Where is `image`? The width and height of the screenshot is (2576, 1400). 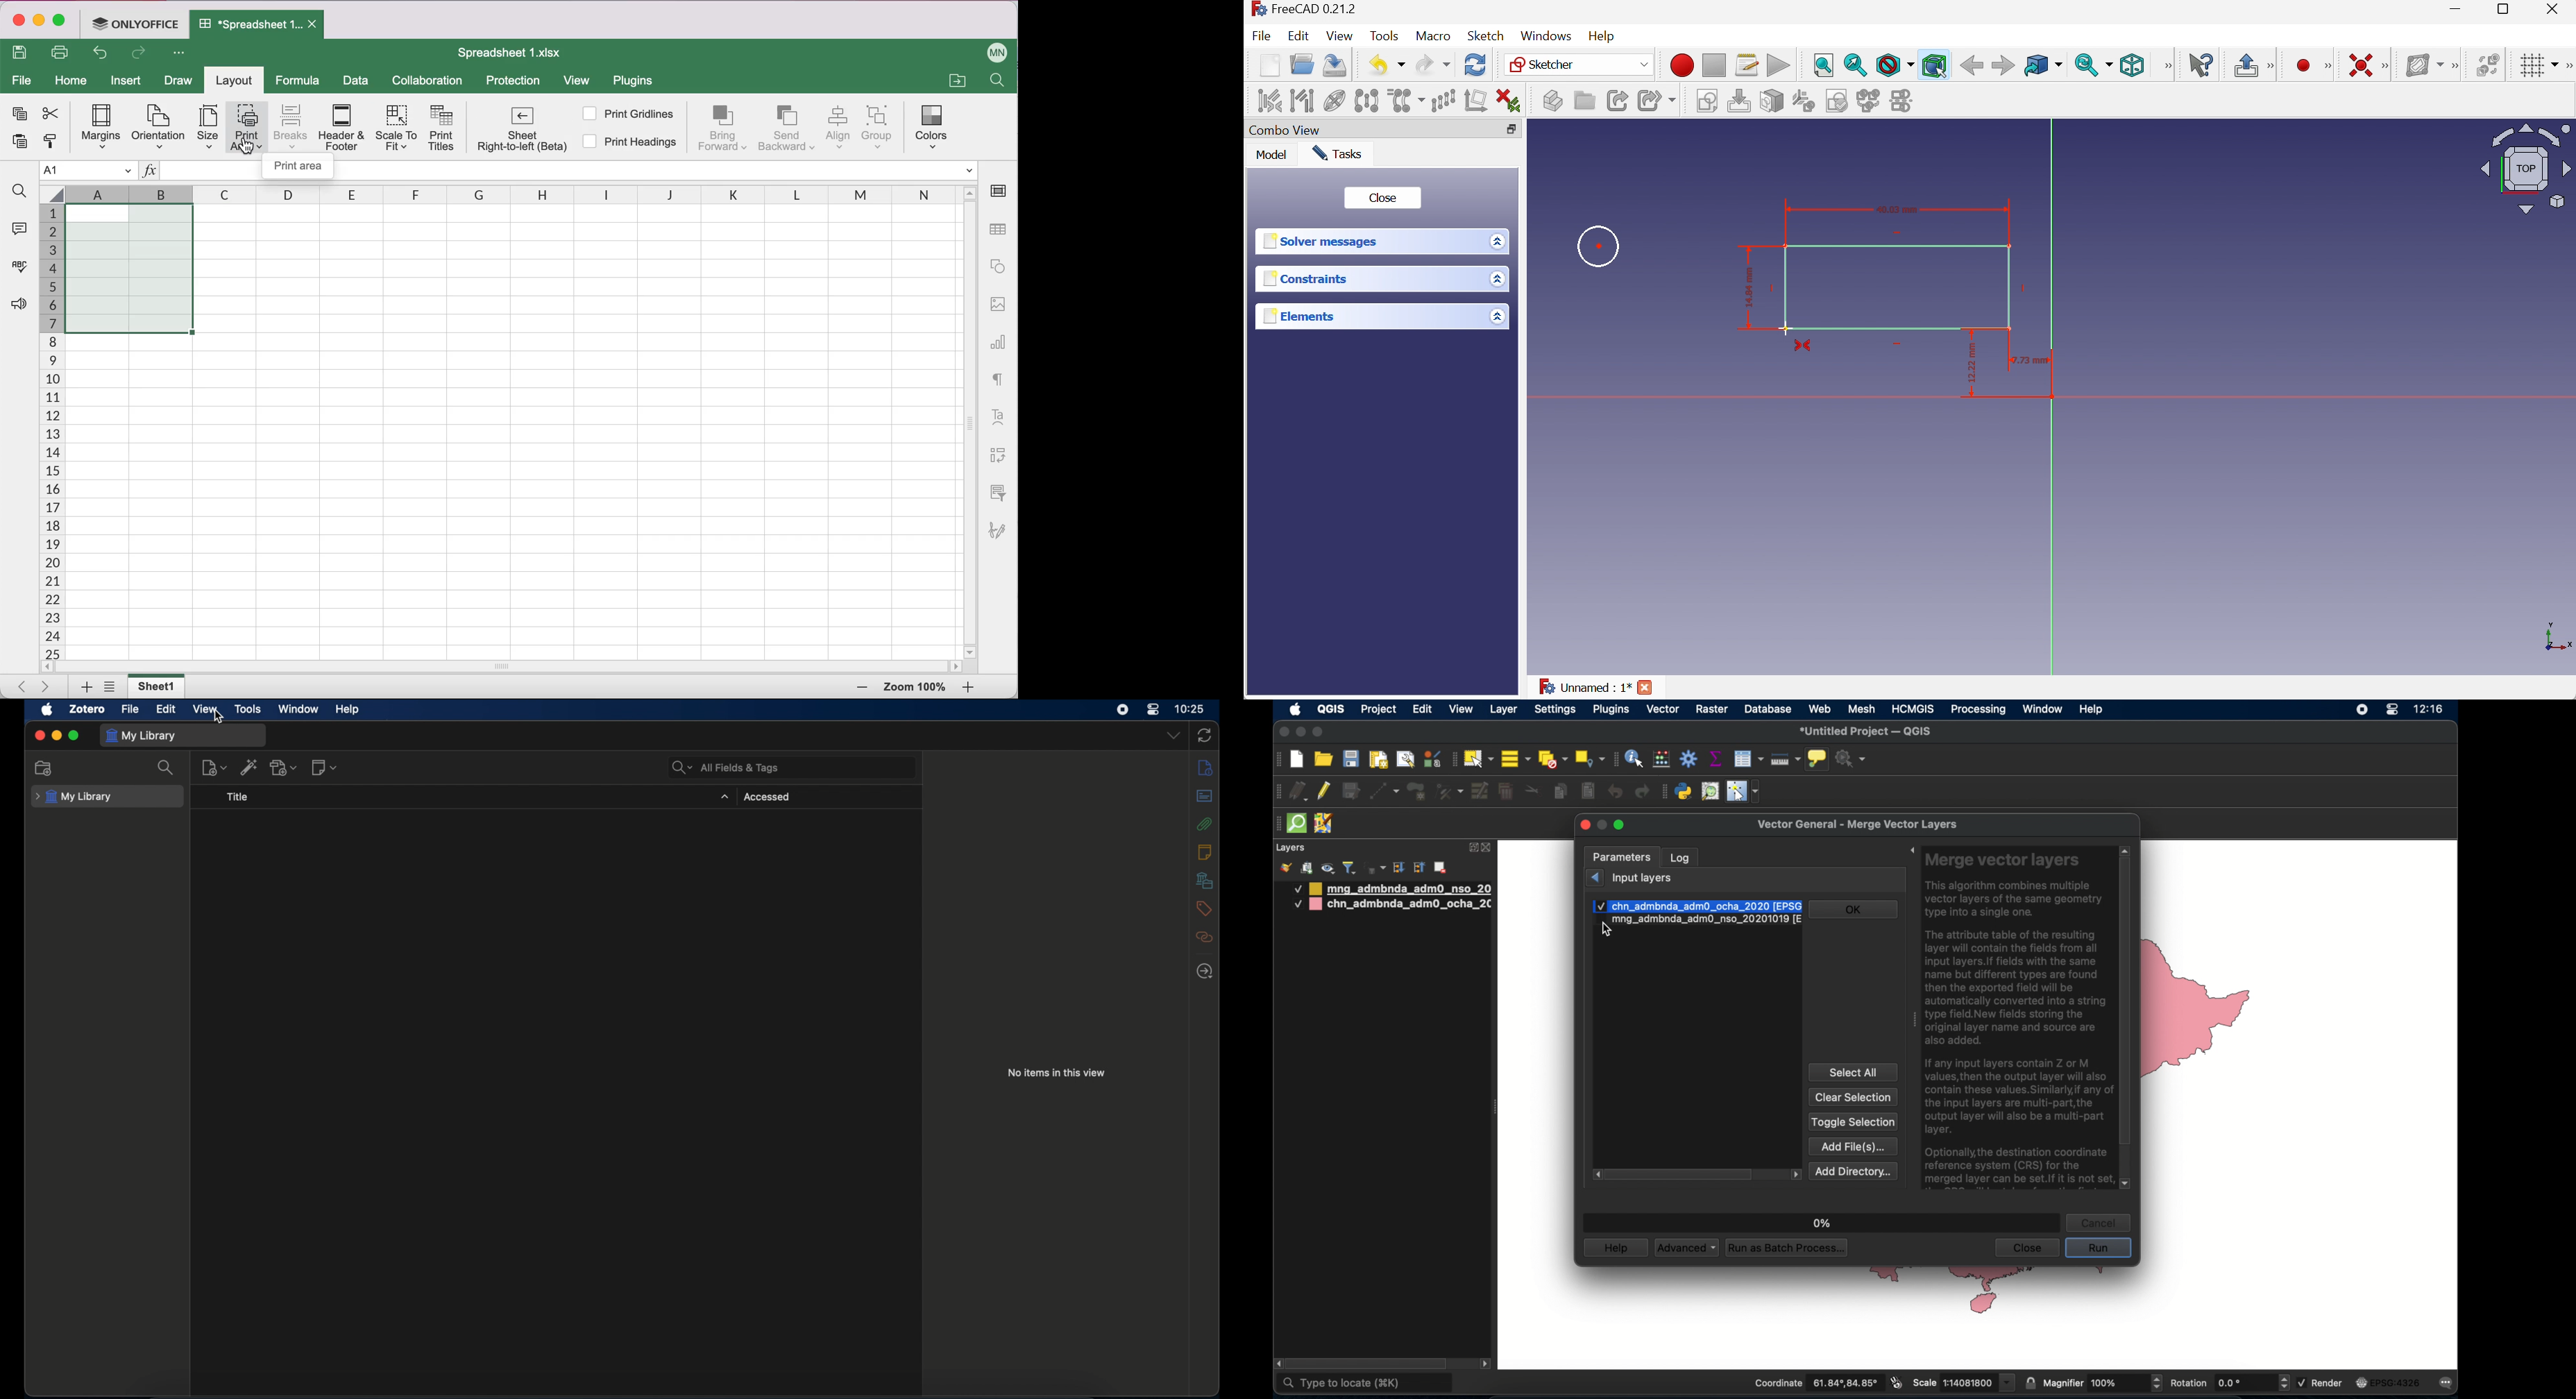 image is located at coordinates (998, 303).